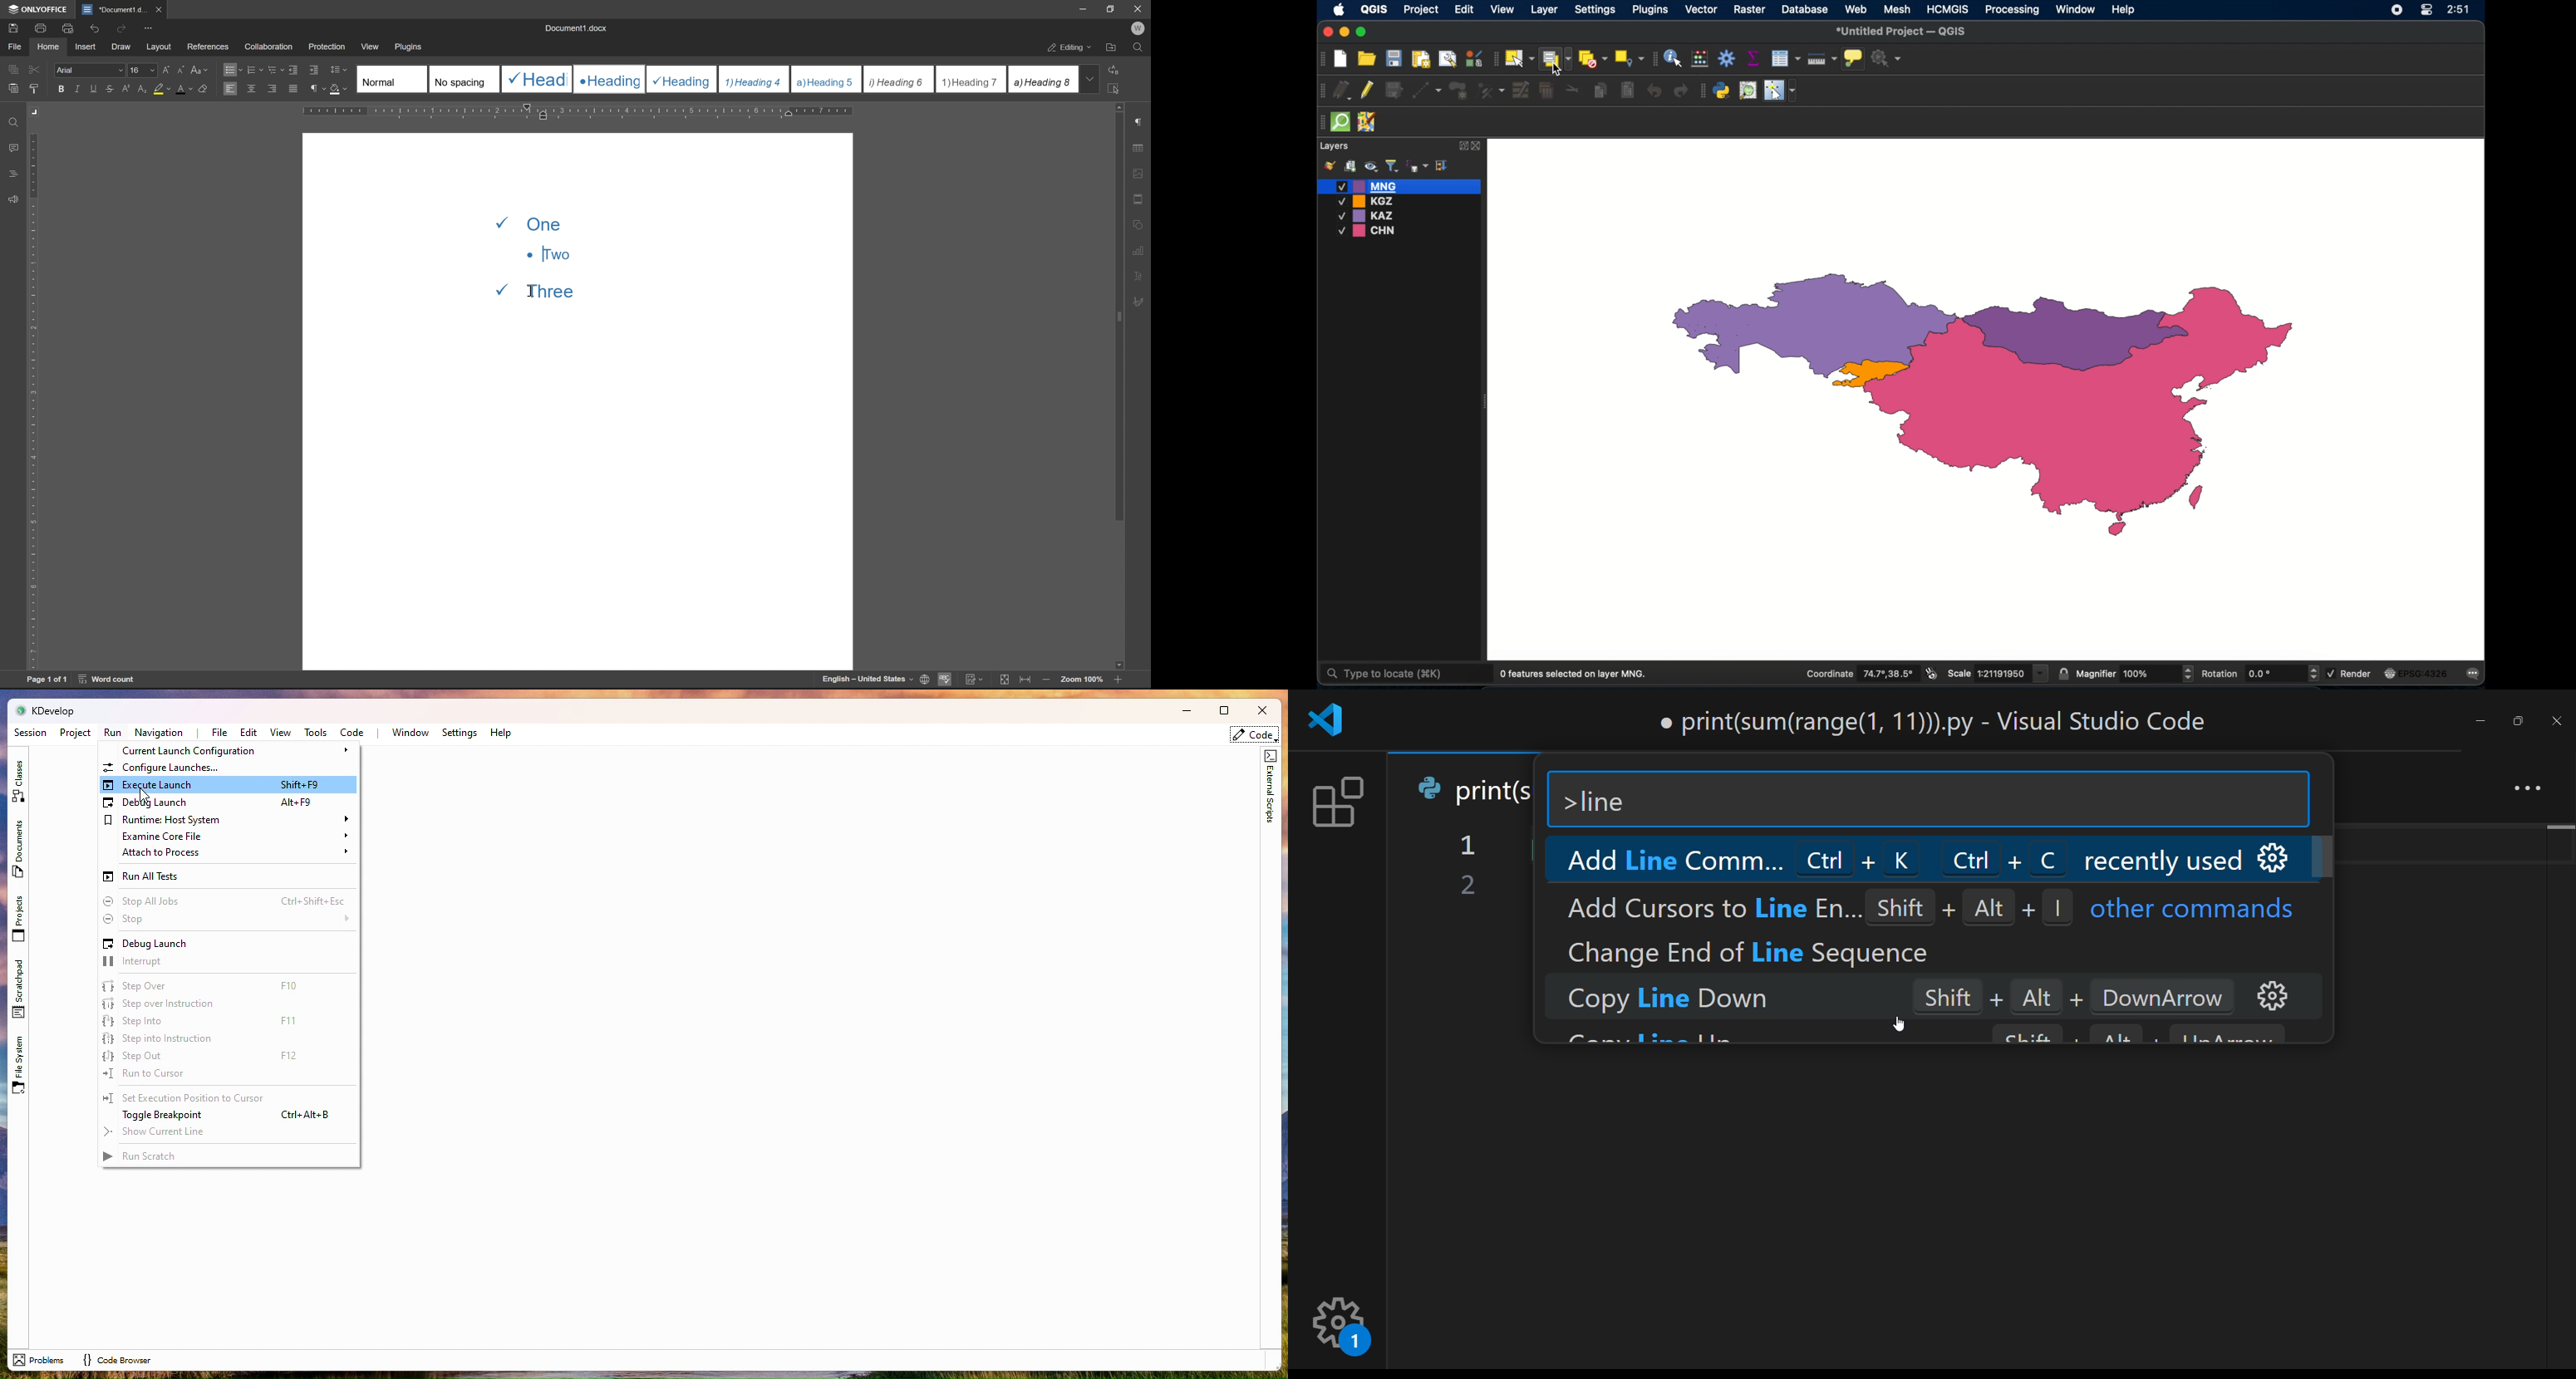 This screenshot has height=1400, width=2576. Describe the element at coordinates (1138, 222) in the screenshot. I see `shape settings` at that location.